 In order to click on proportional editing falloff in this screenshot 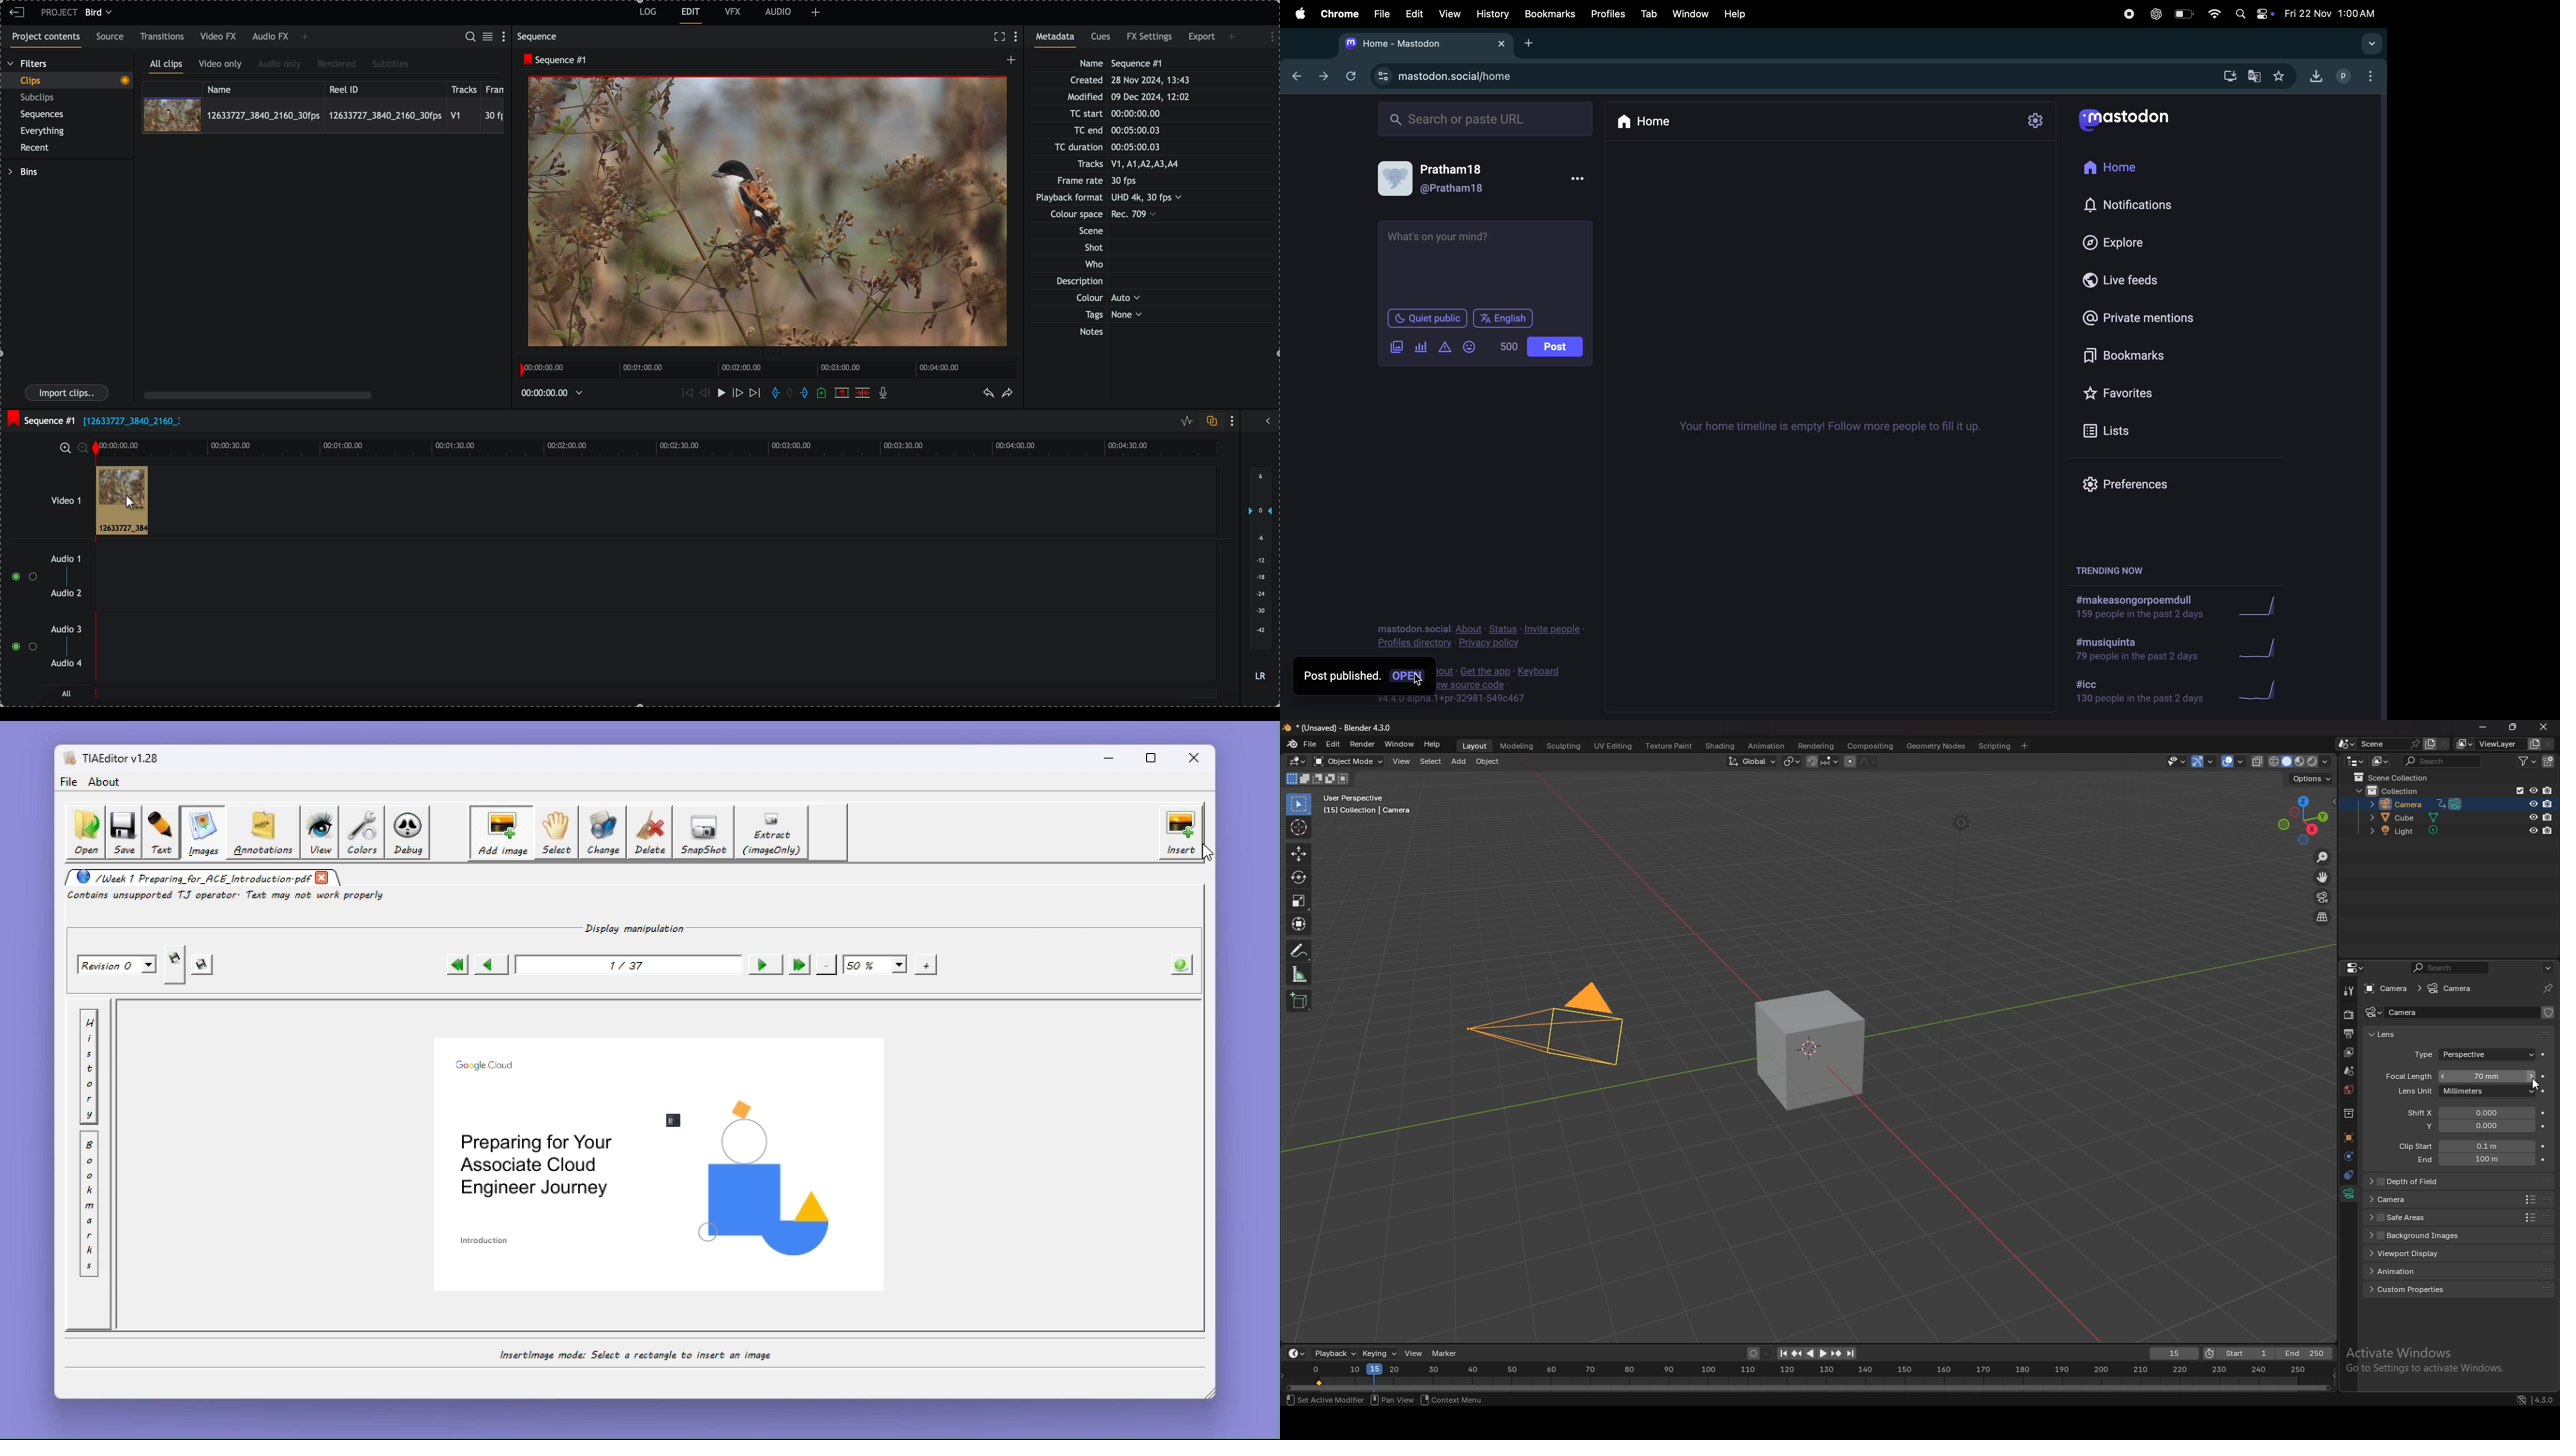, I will do `click(1867, 760)`.